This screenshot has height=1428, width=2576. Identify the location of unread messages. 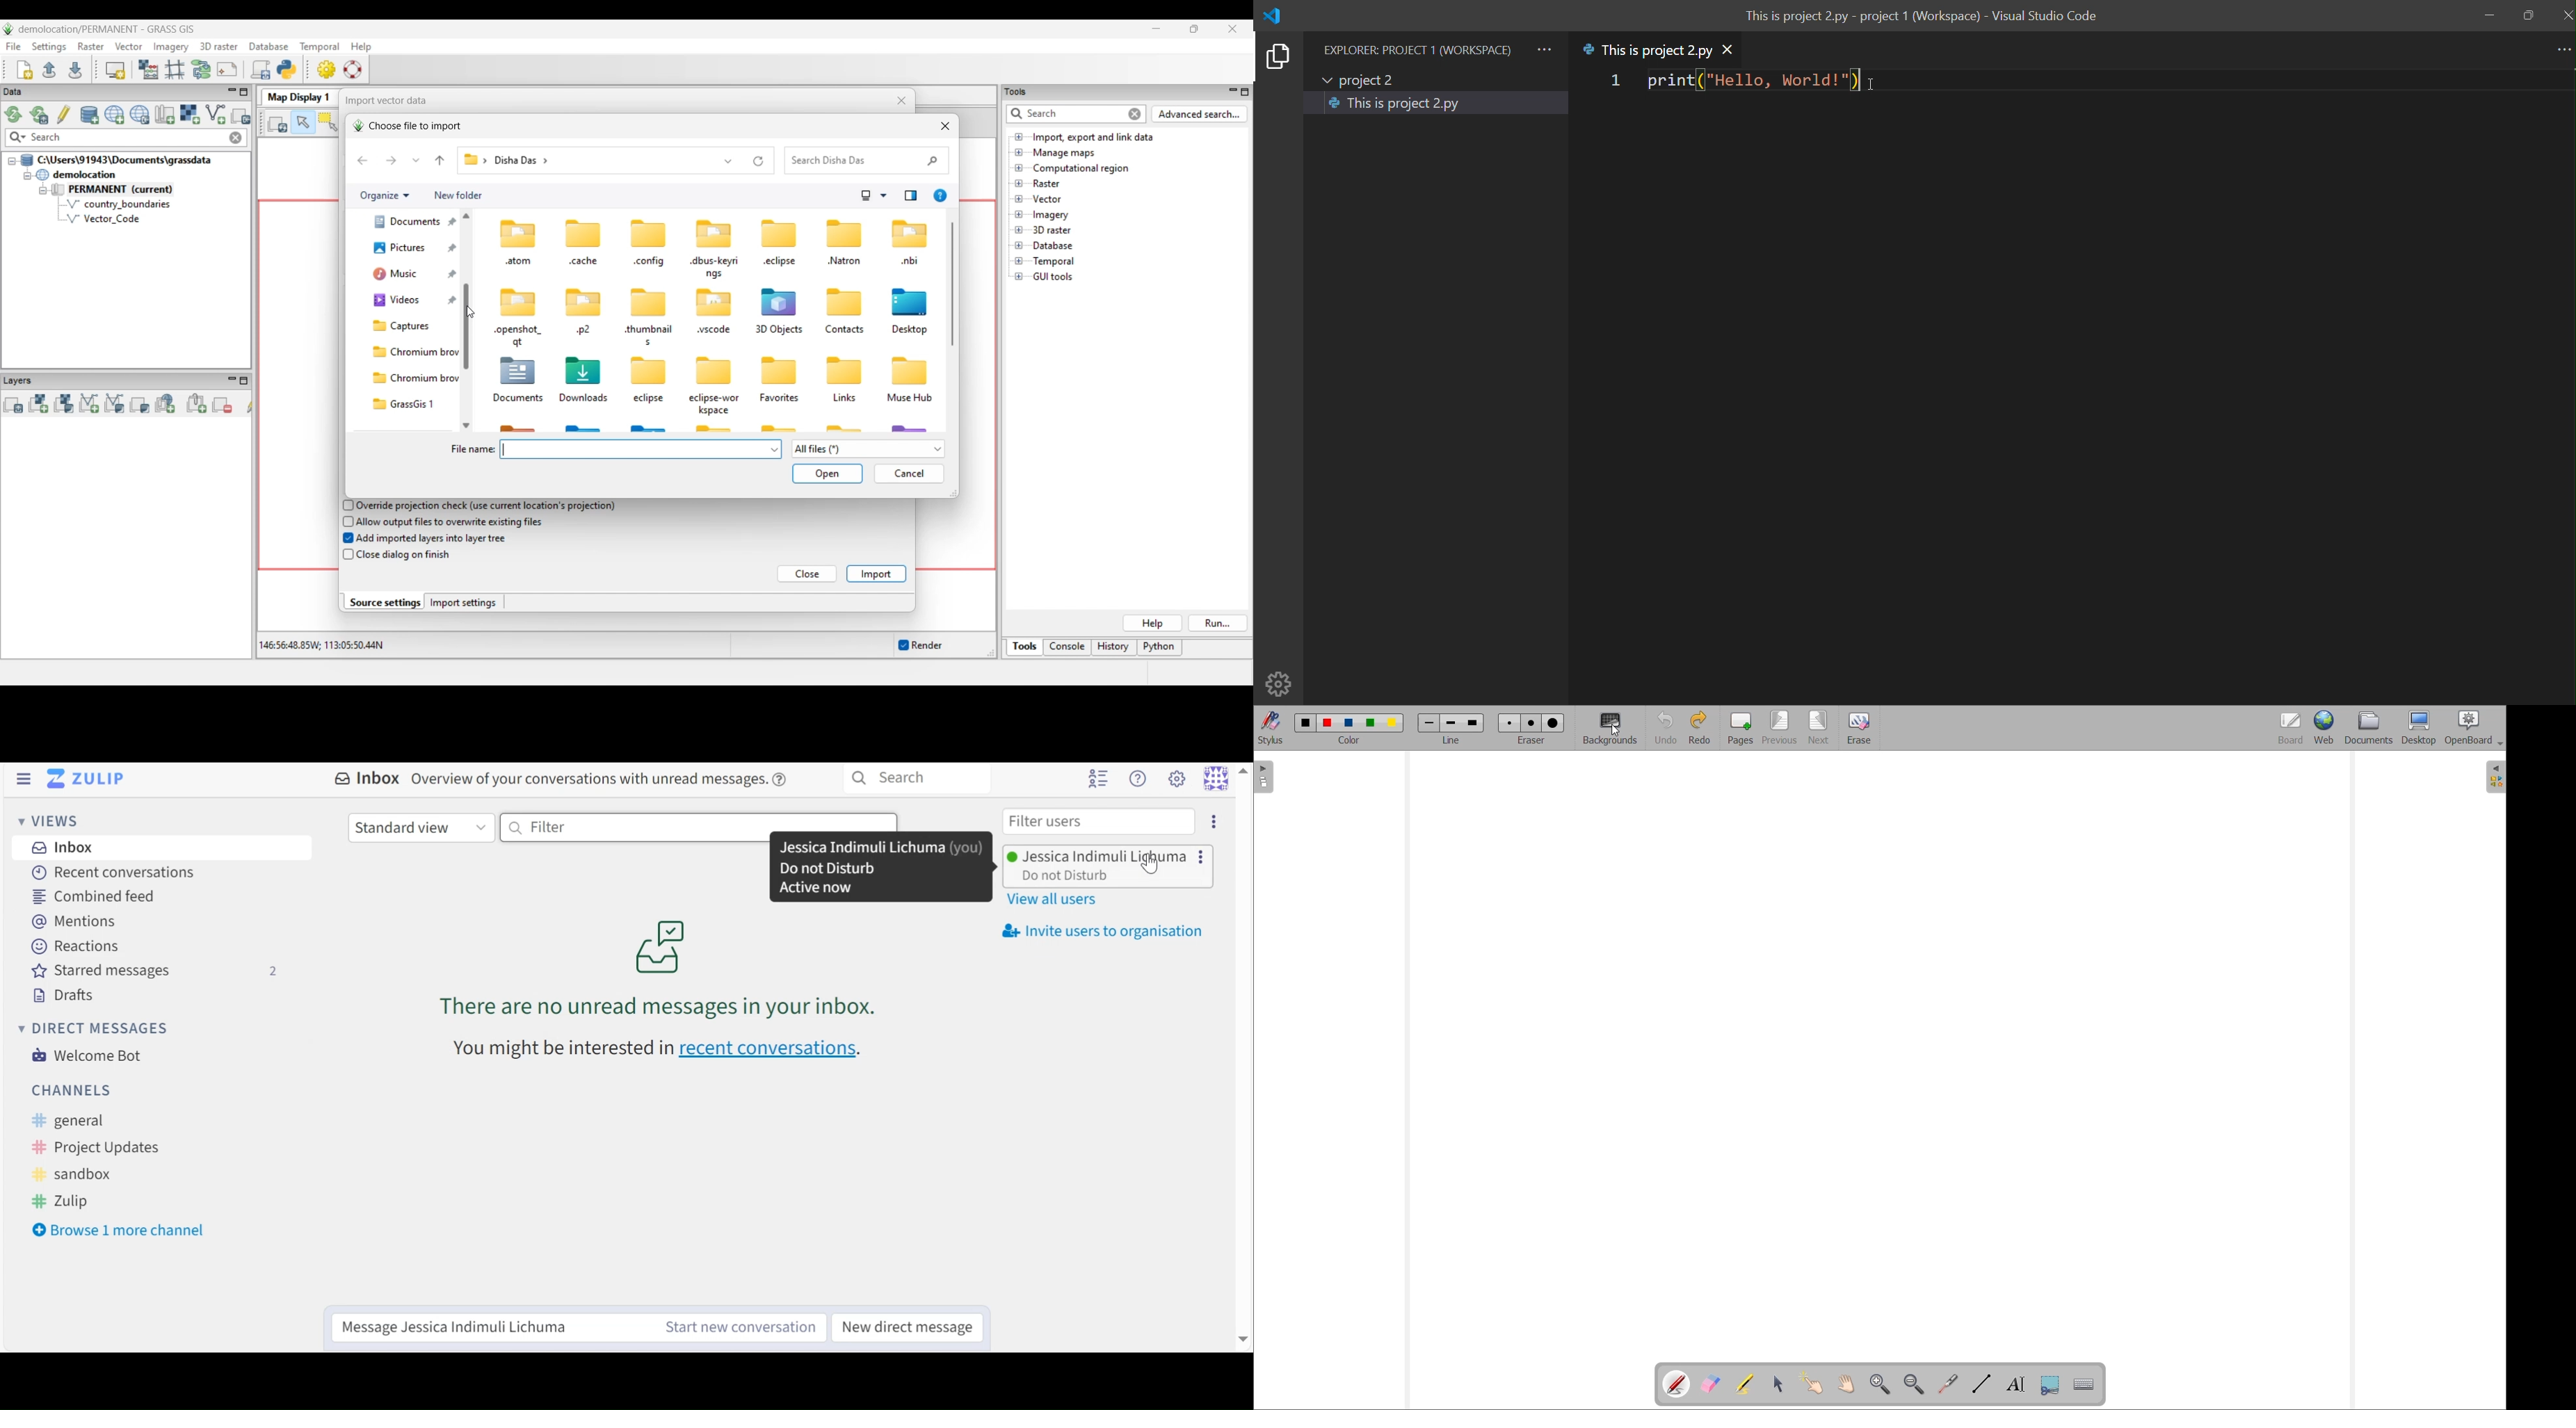
(661, 971).